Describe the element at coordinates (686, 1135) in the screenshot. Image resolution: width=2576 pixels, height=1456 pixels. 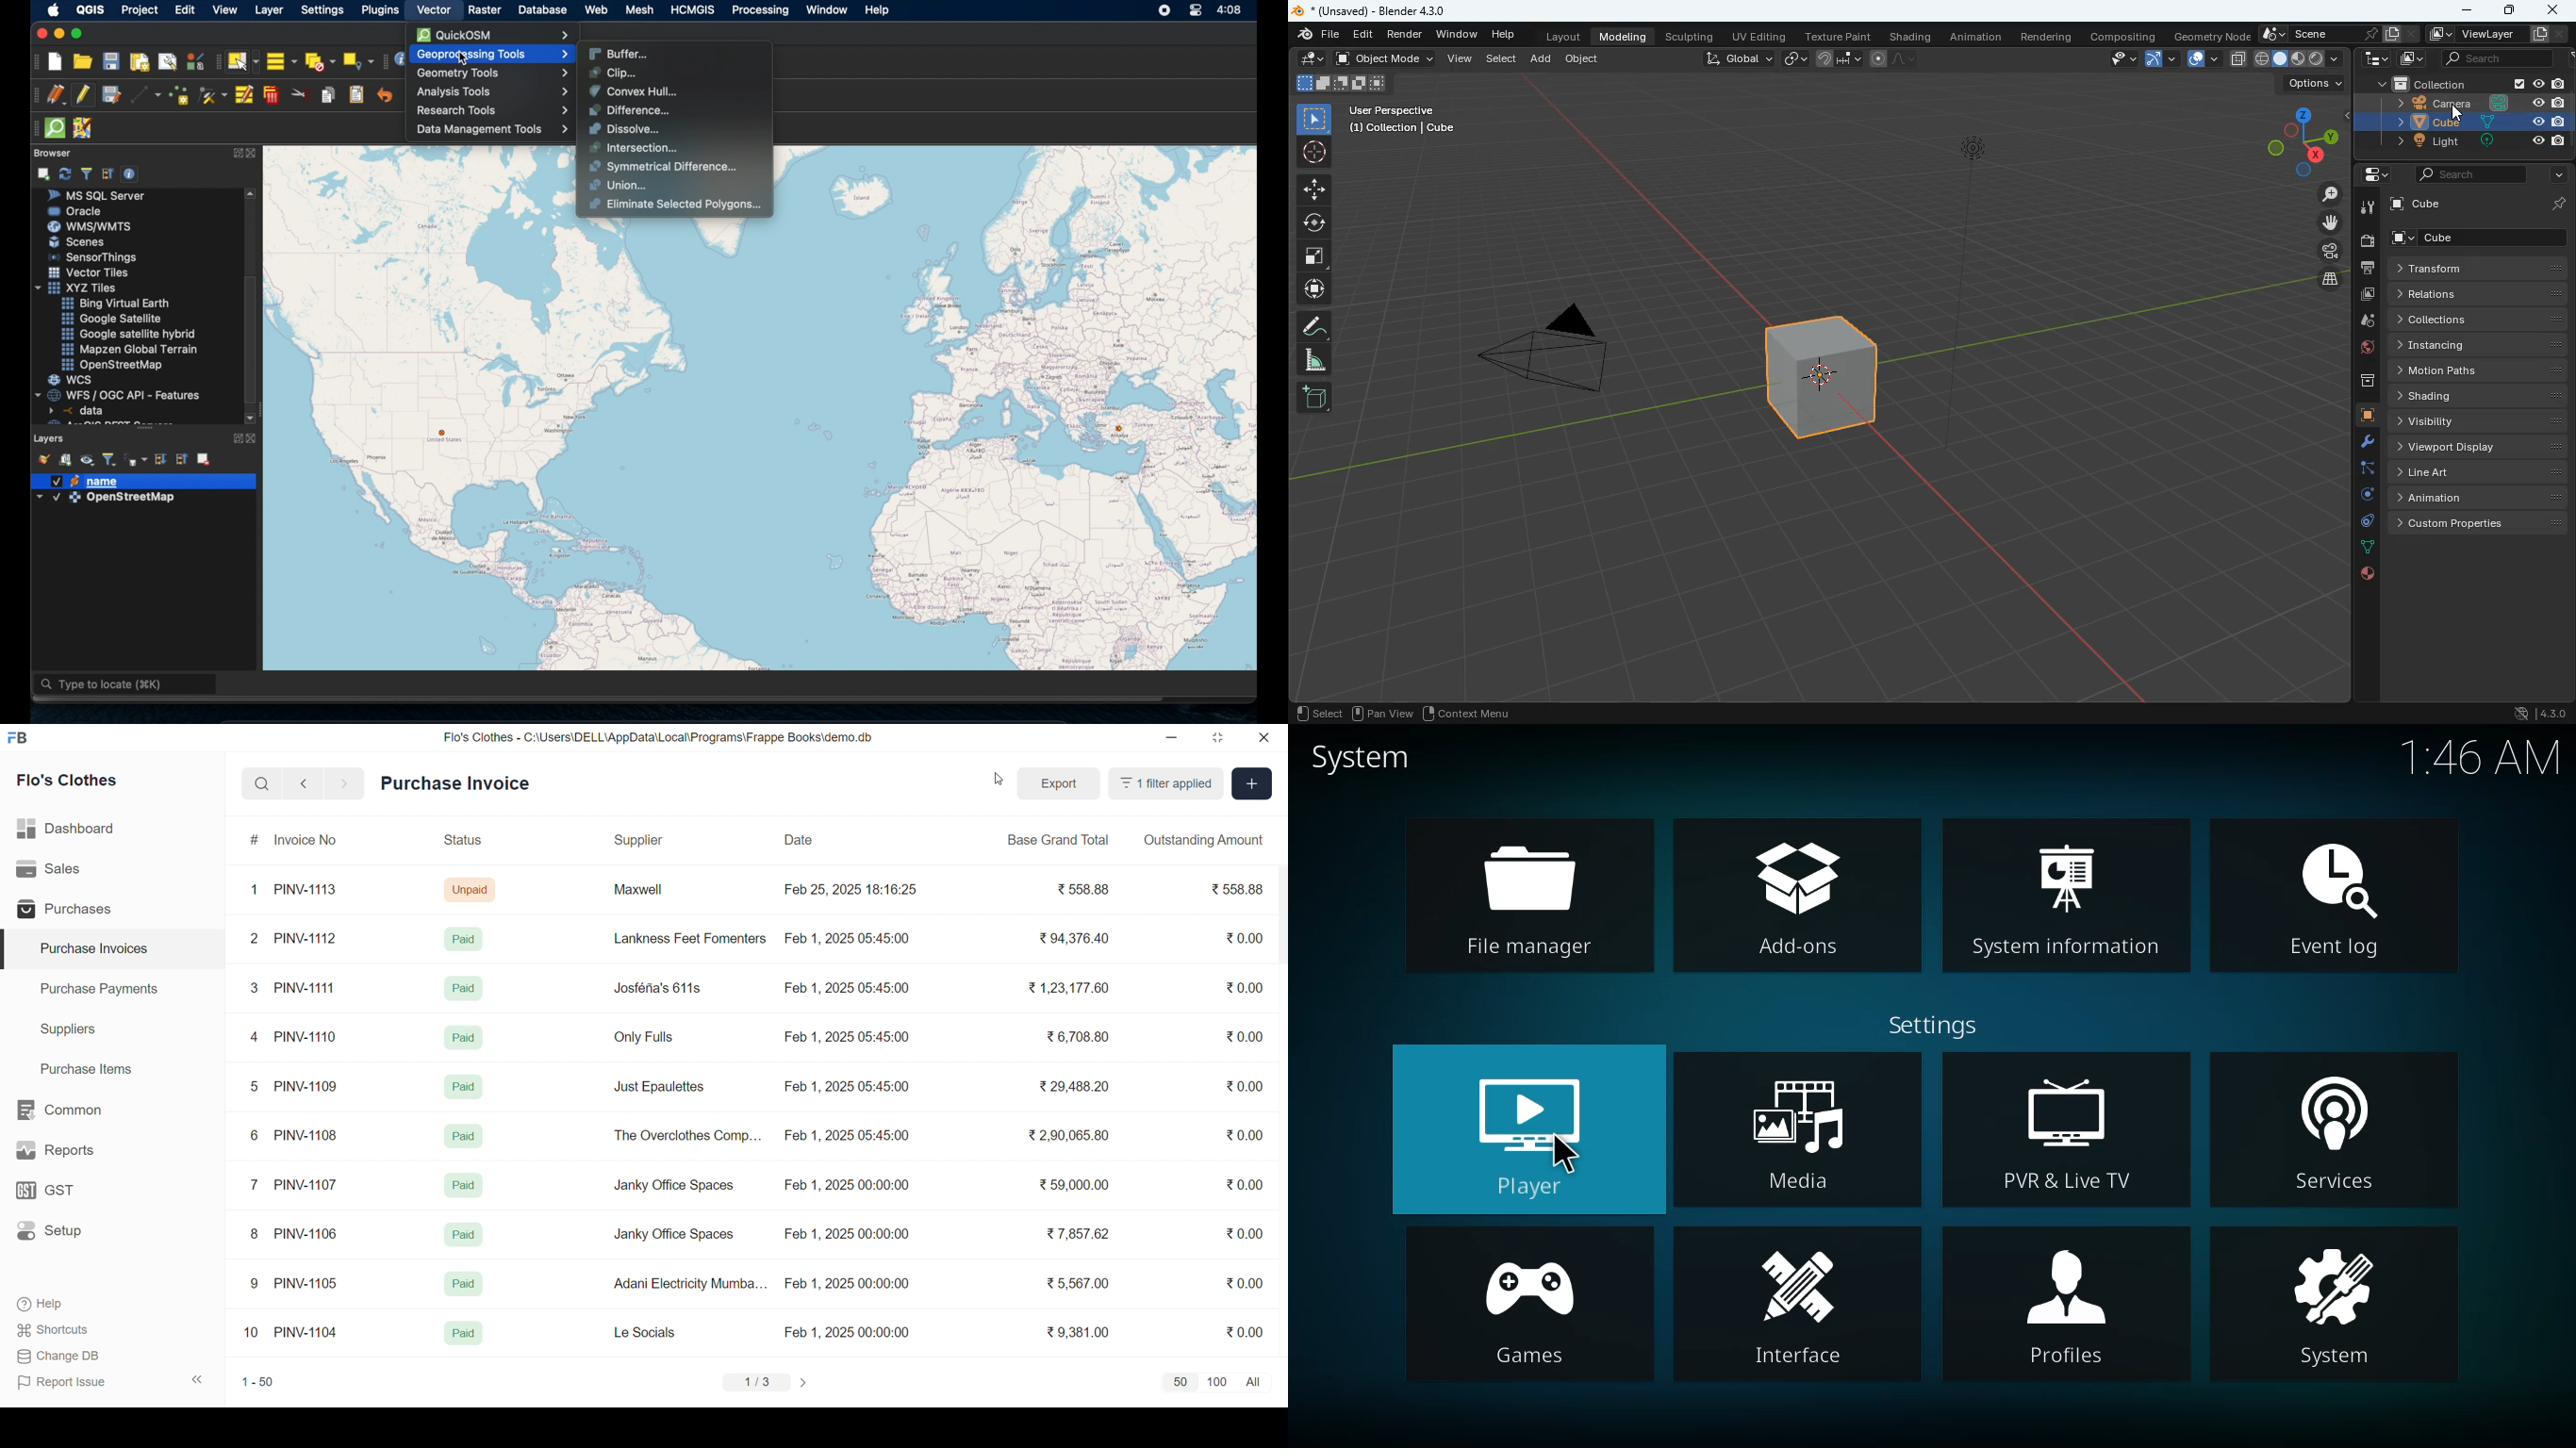
I see `The Overclothes Comp...` at that location.